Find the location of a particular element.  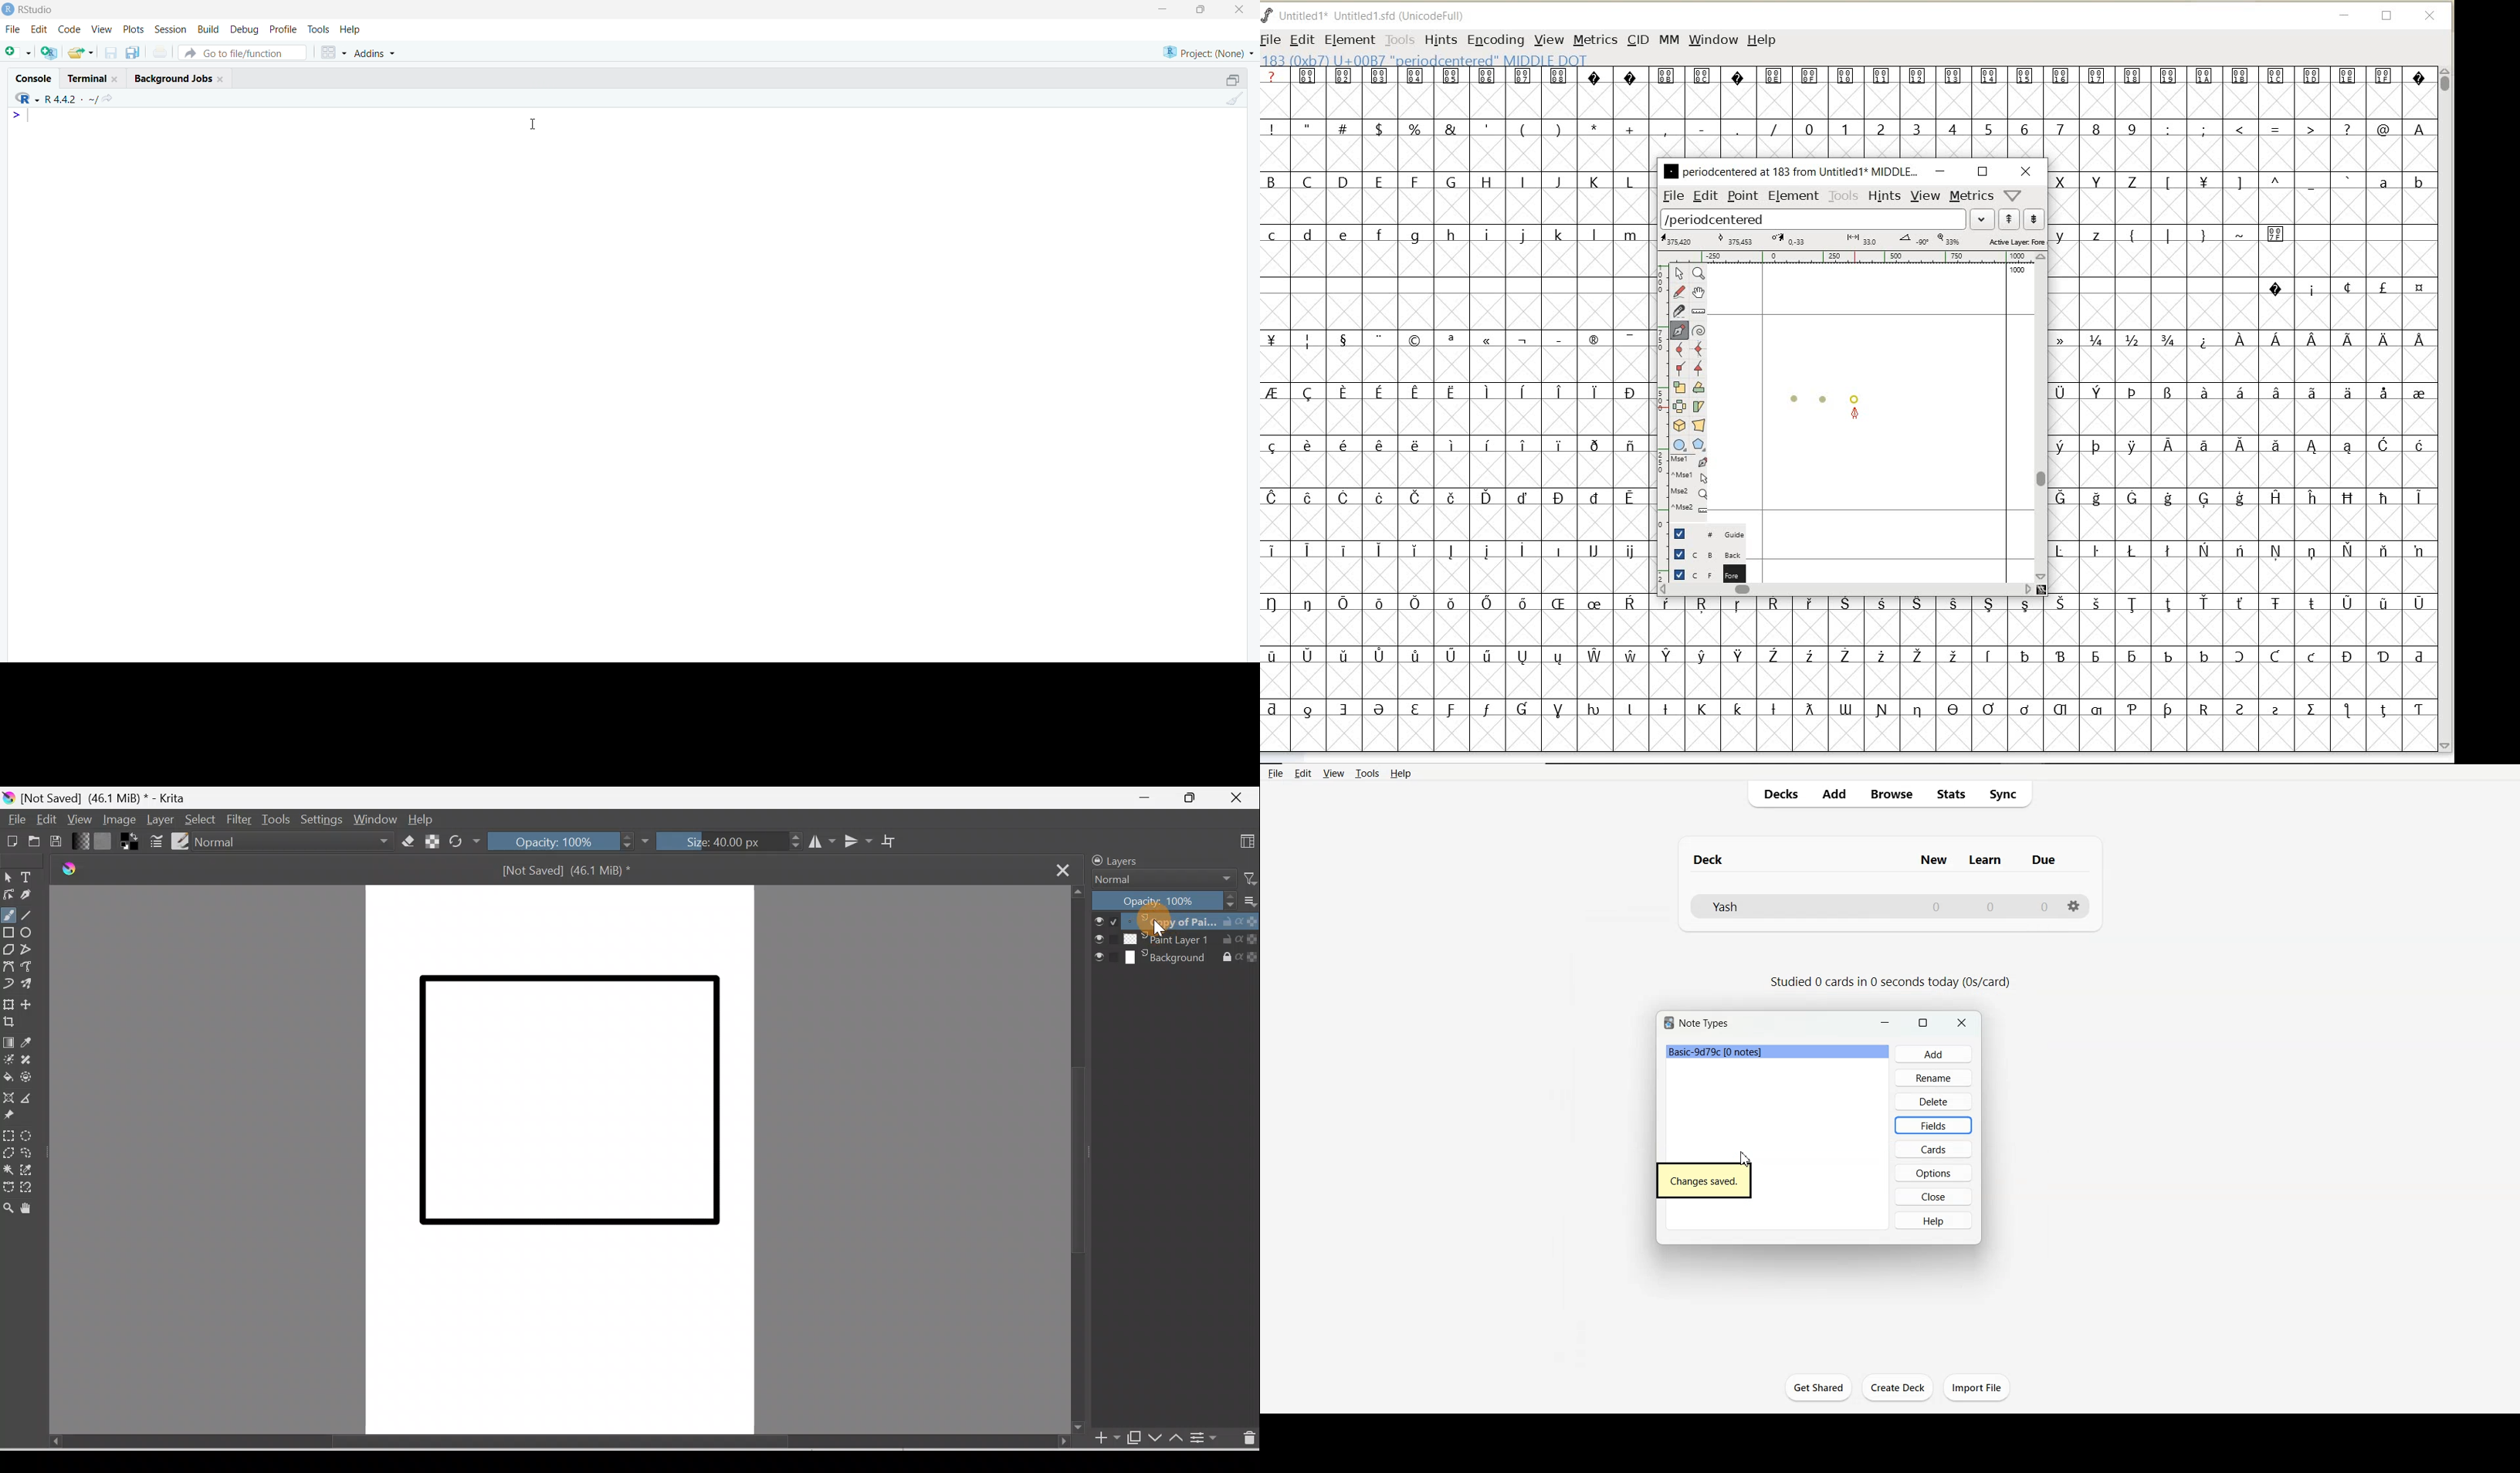

File is located at coordinates (13, 30).